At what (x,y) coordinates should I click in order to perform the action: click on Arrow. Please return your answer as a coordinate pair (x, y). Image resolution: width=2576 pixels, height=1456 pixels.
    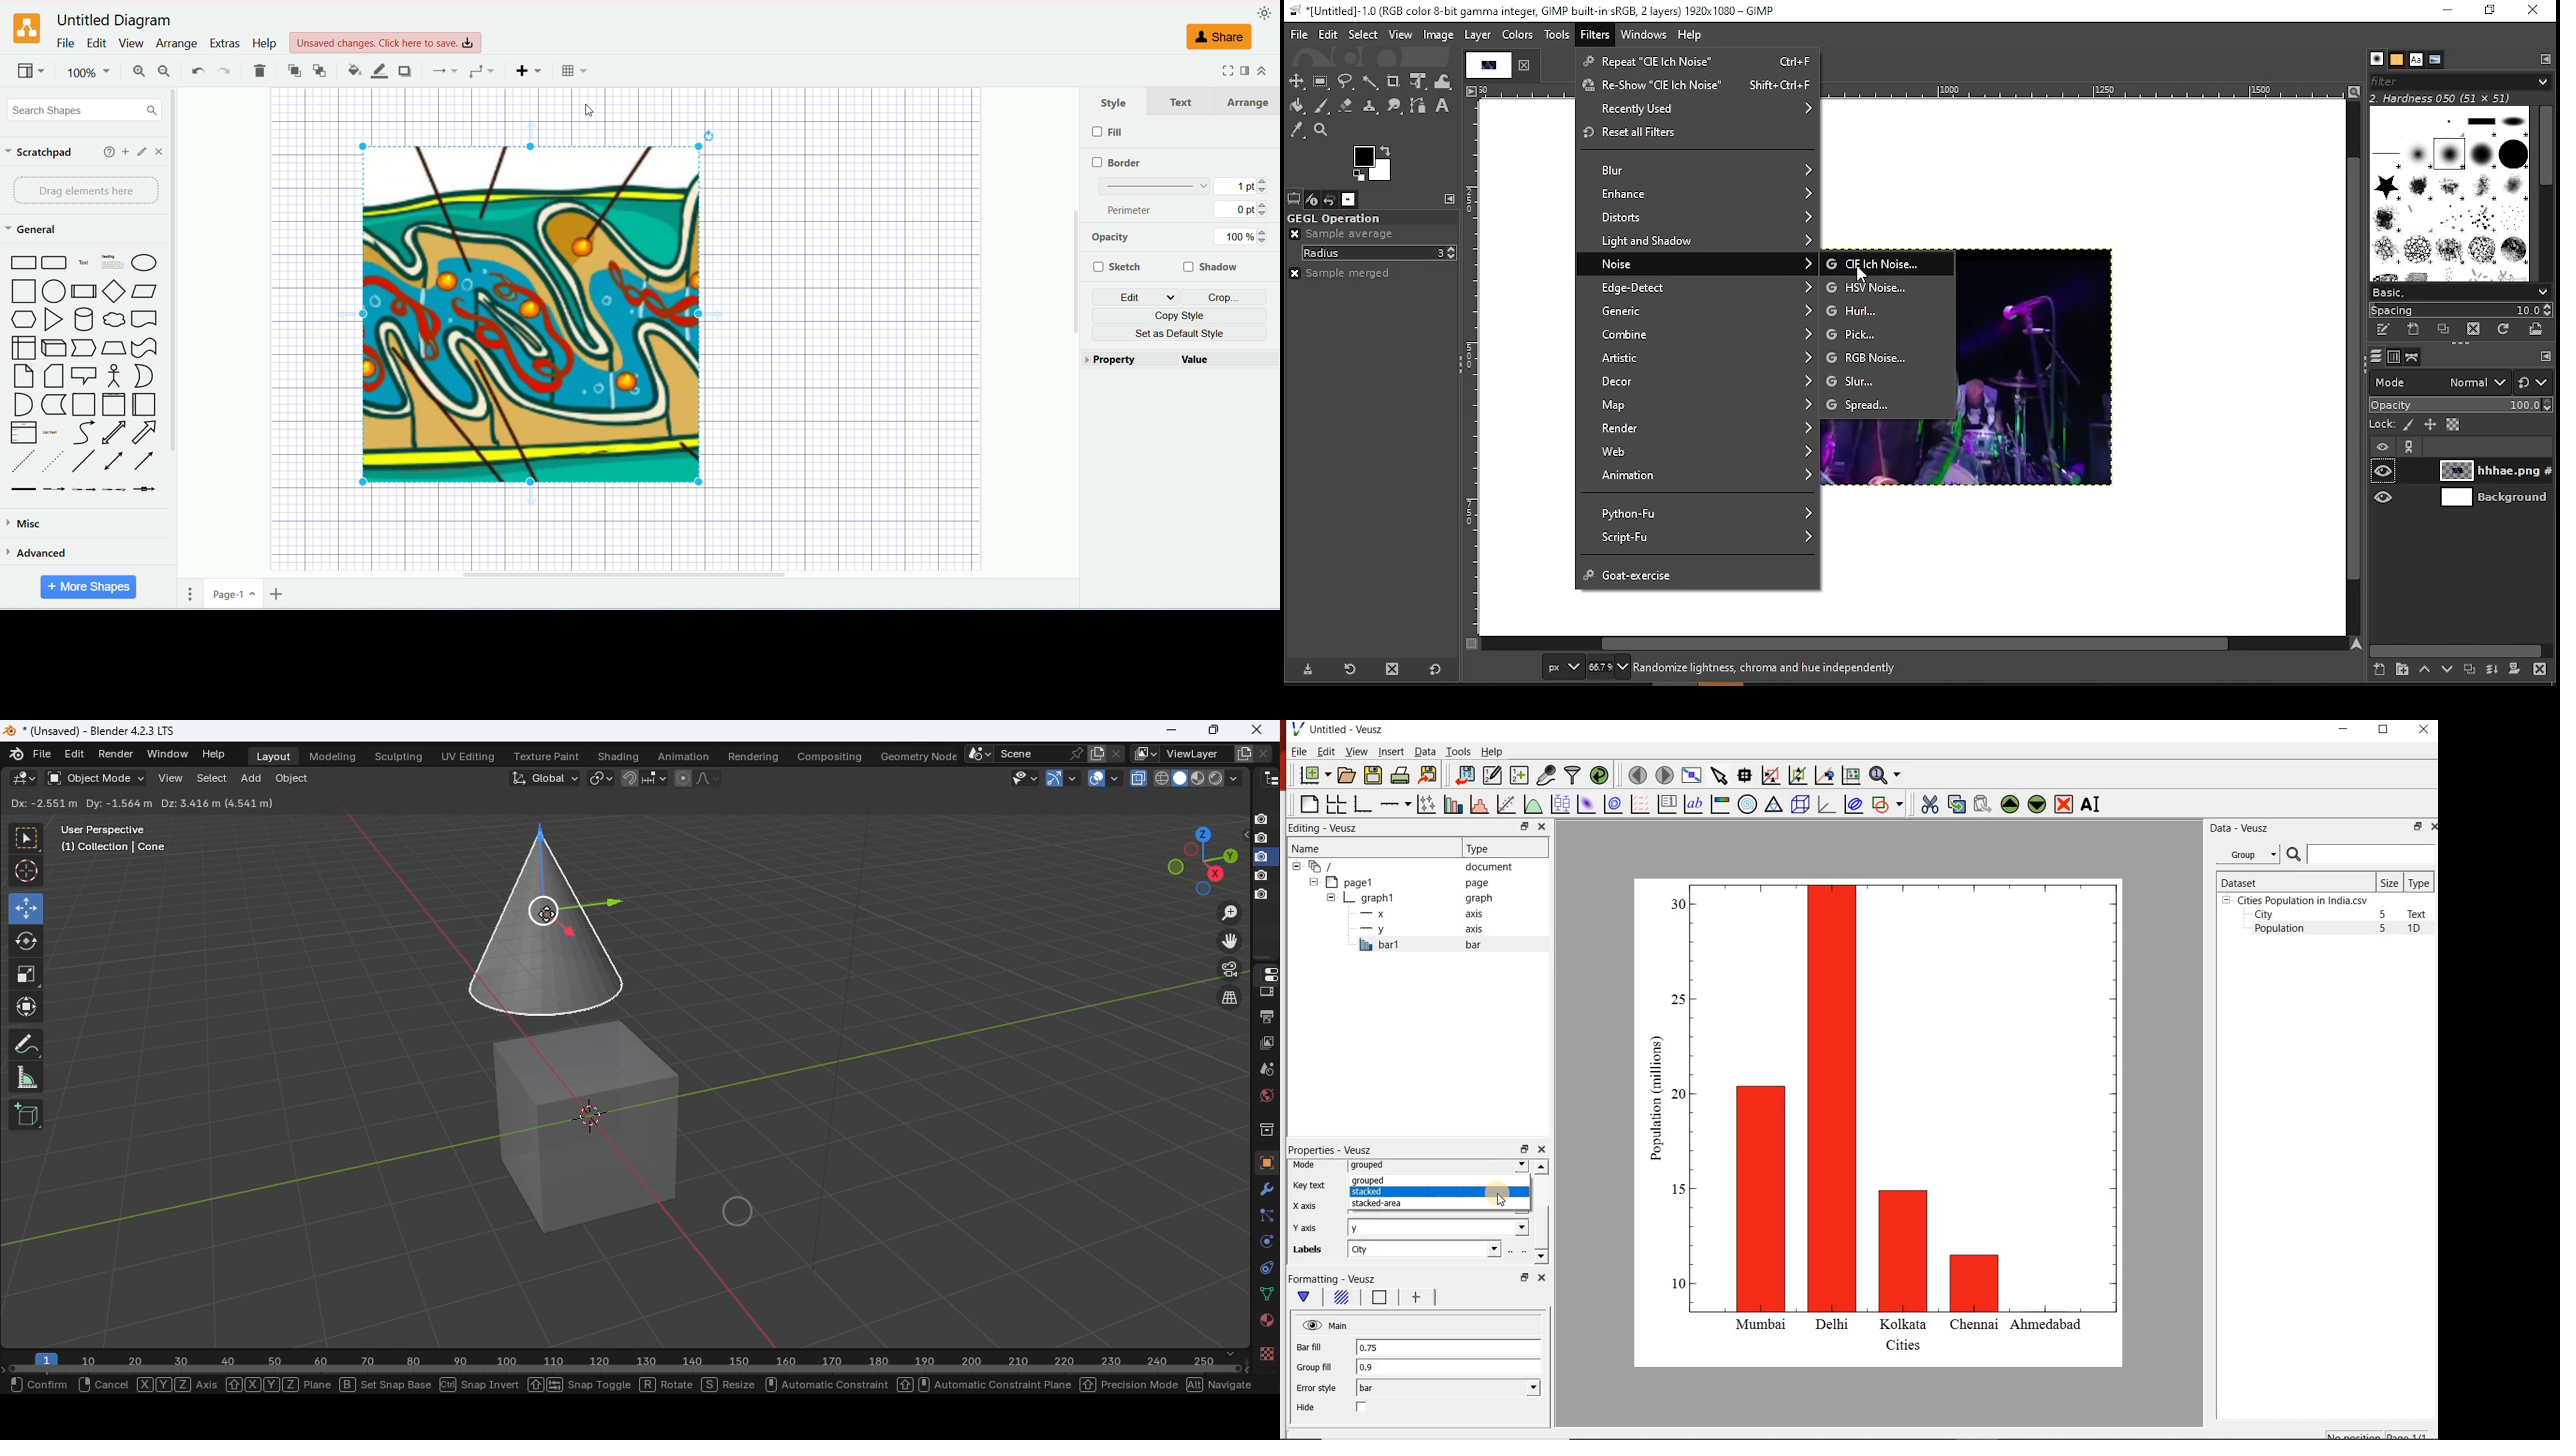
    Looking at the image, I should click on (145, 435).